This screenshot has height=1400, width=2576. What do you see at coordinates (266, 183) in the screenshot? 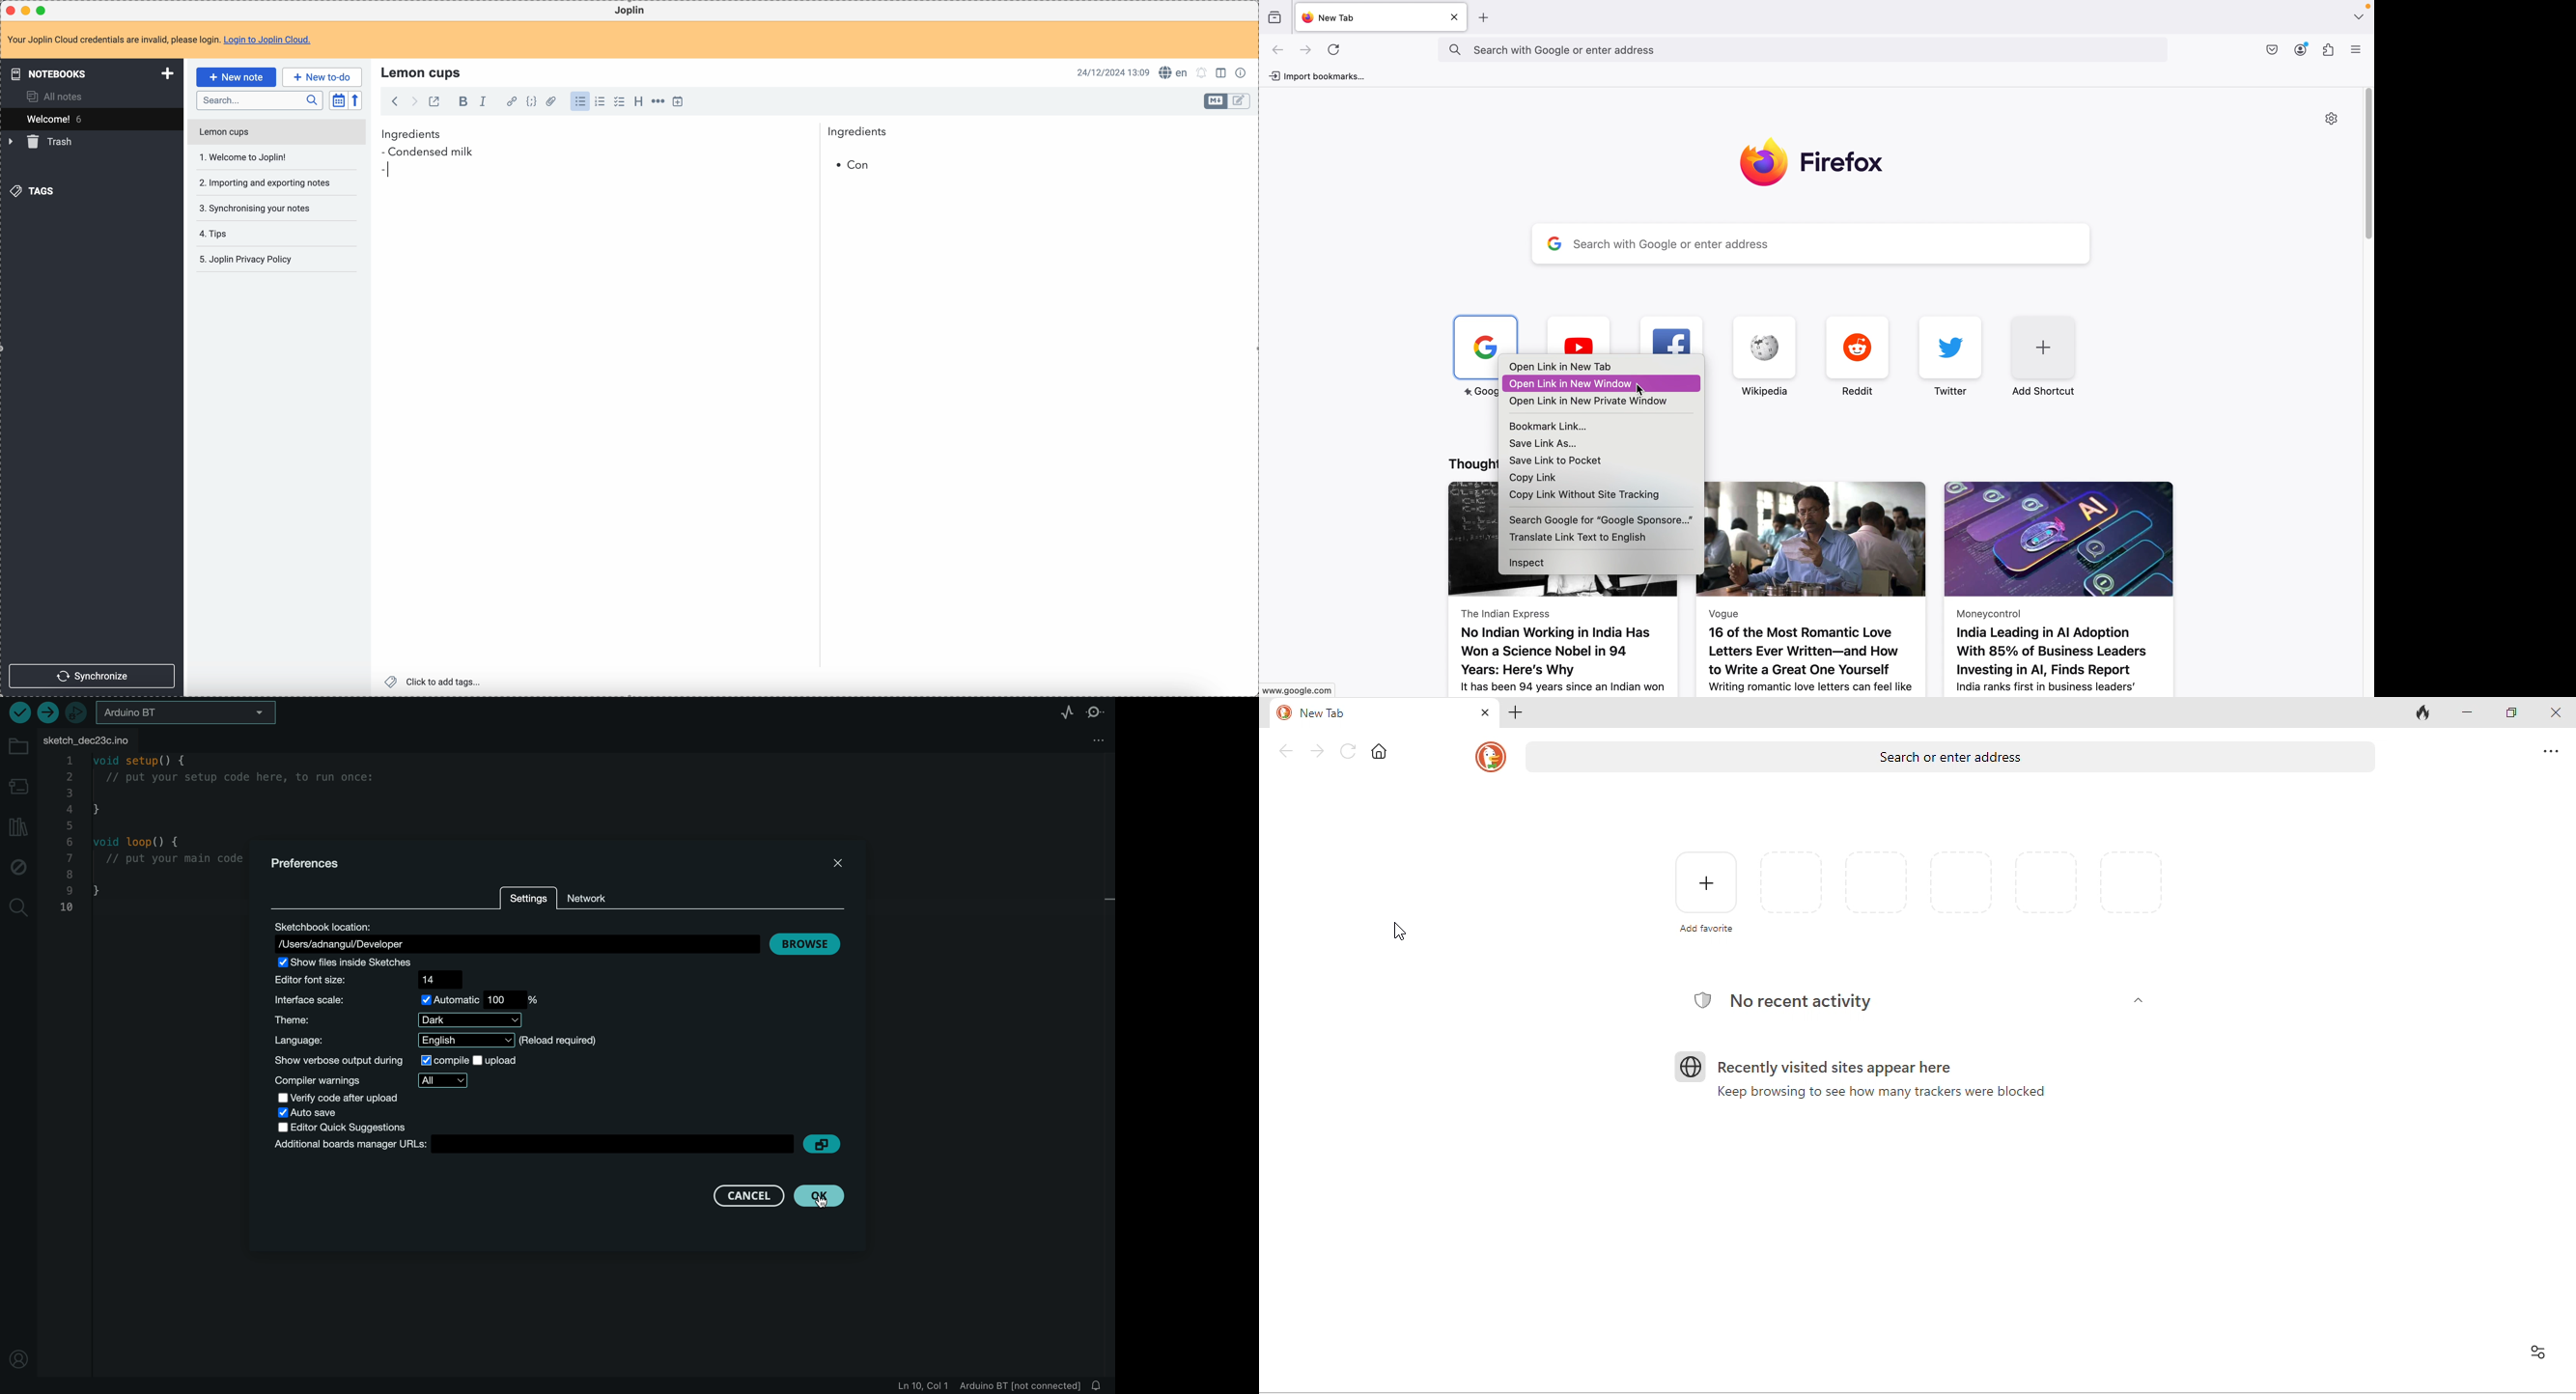
I see `importing and exporting your notes` at bounding box center [266, 183].